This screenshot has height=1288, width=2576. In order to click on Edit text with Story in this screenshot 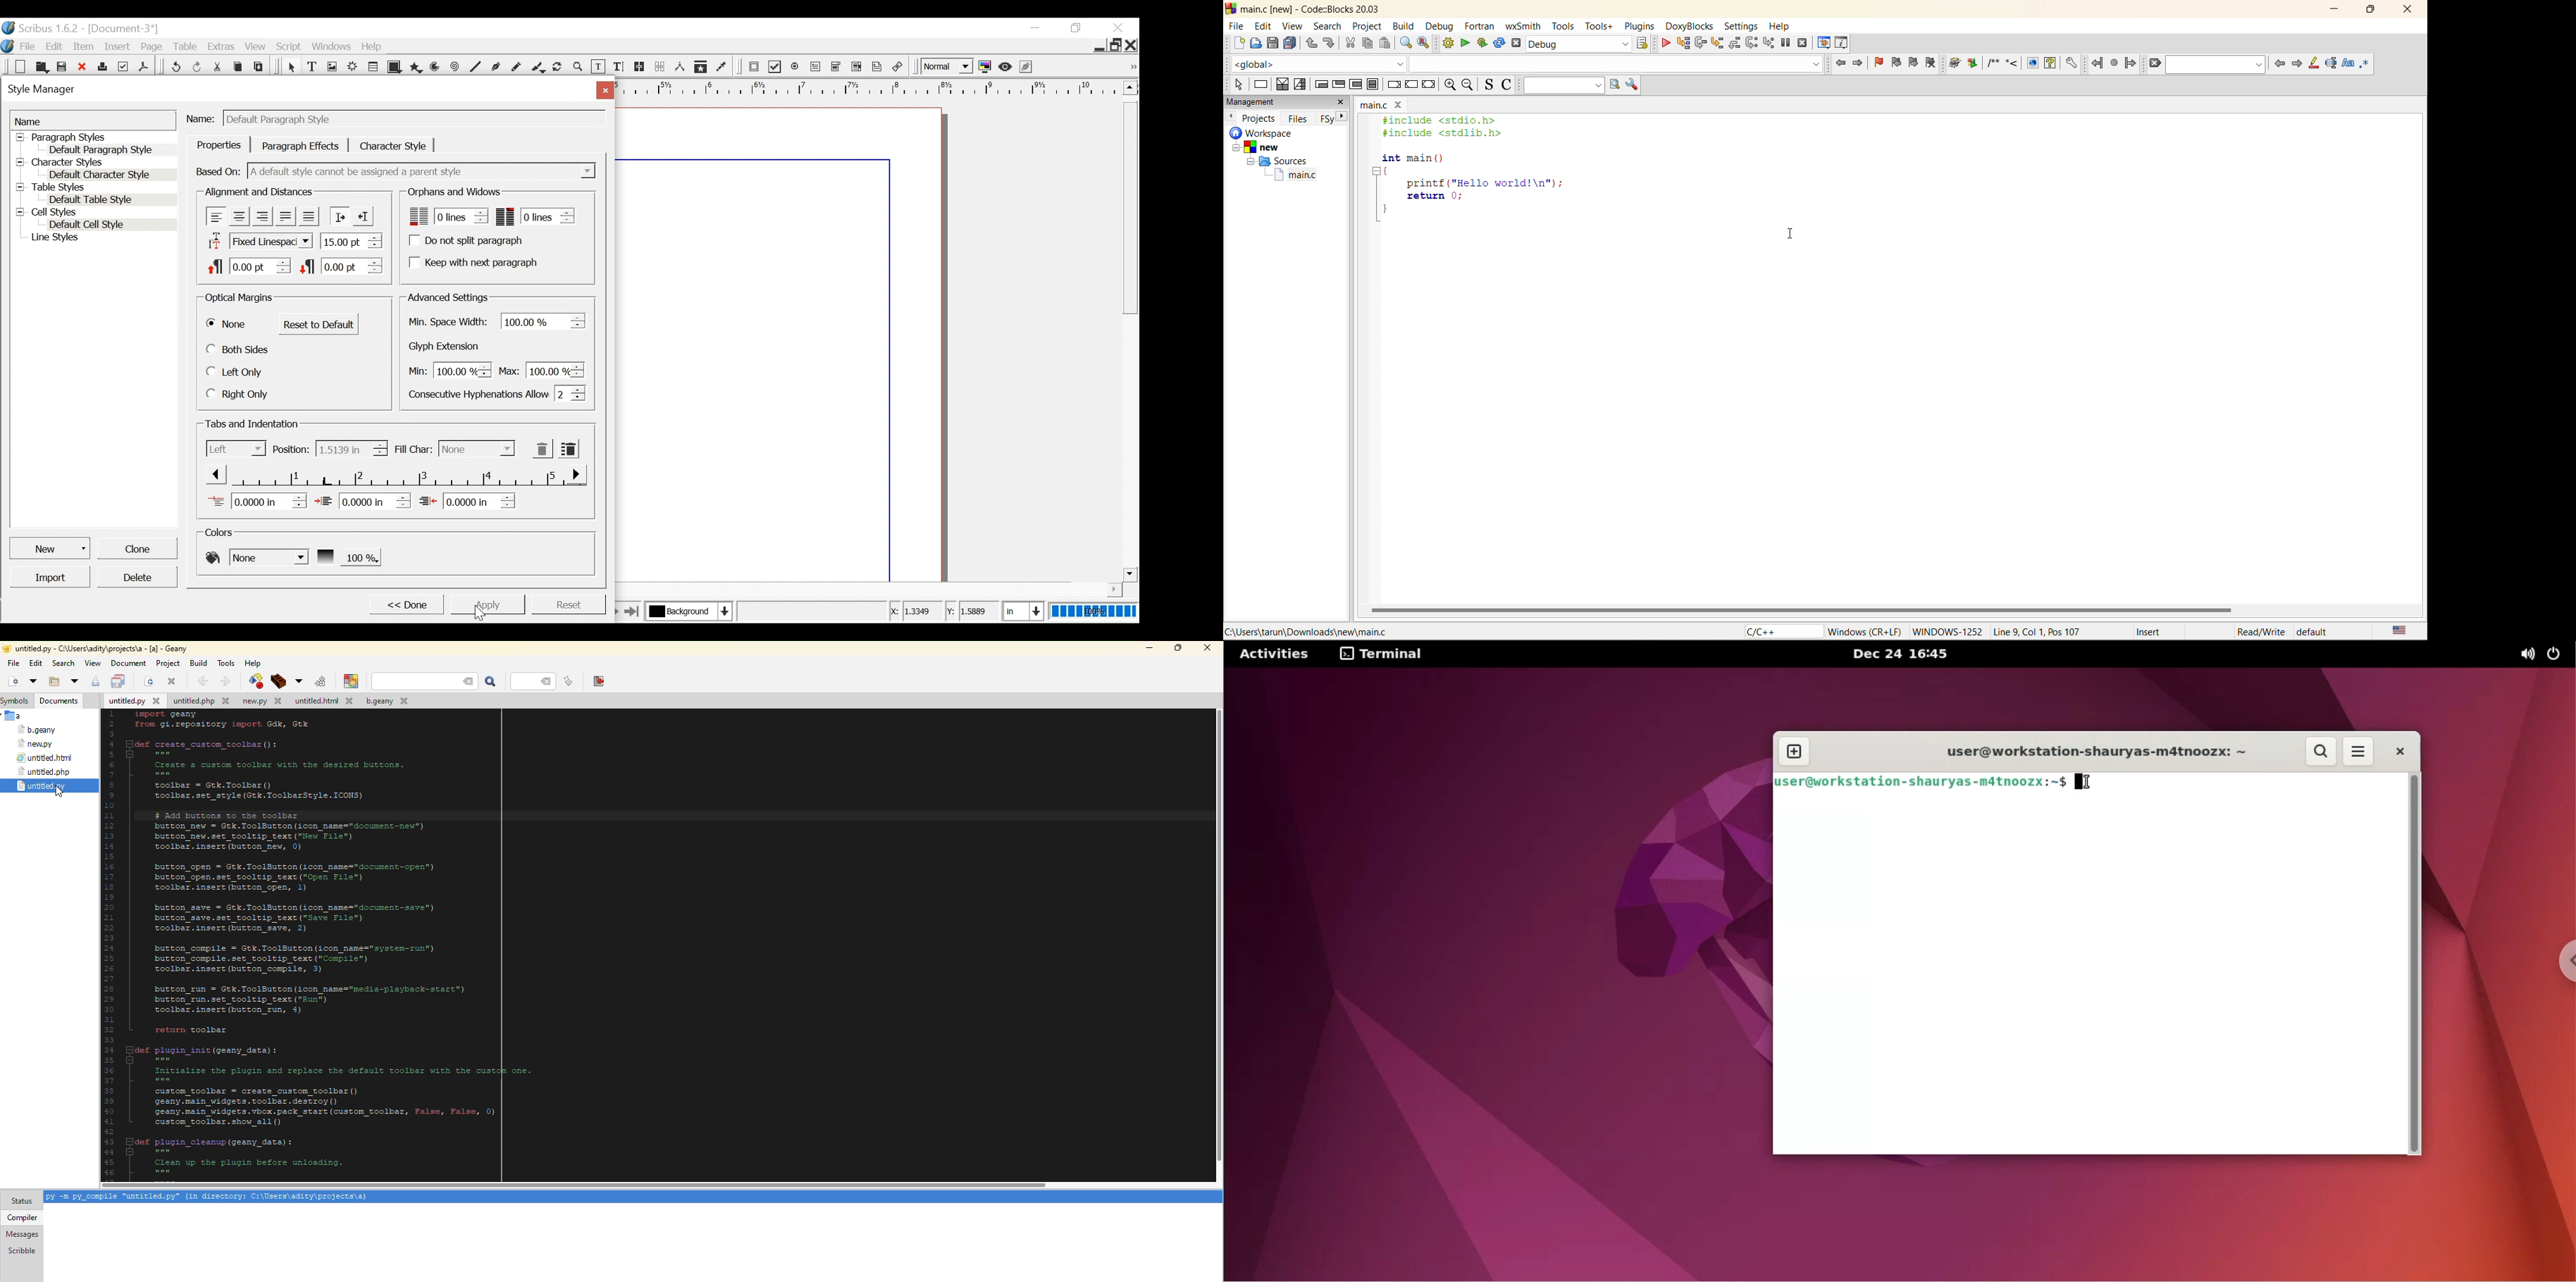, I will do `click(619, 67)`.